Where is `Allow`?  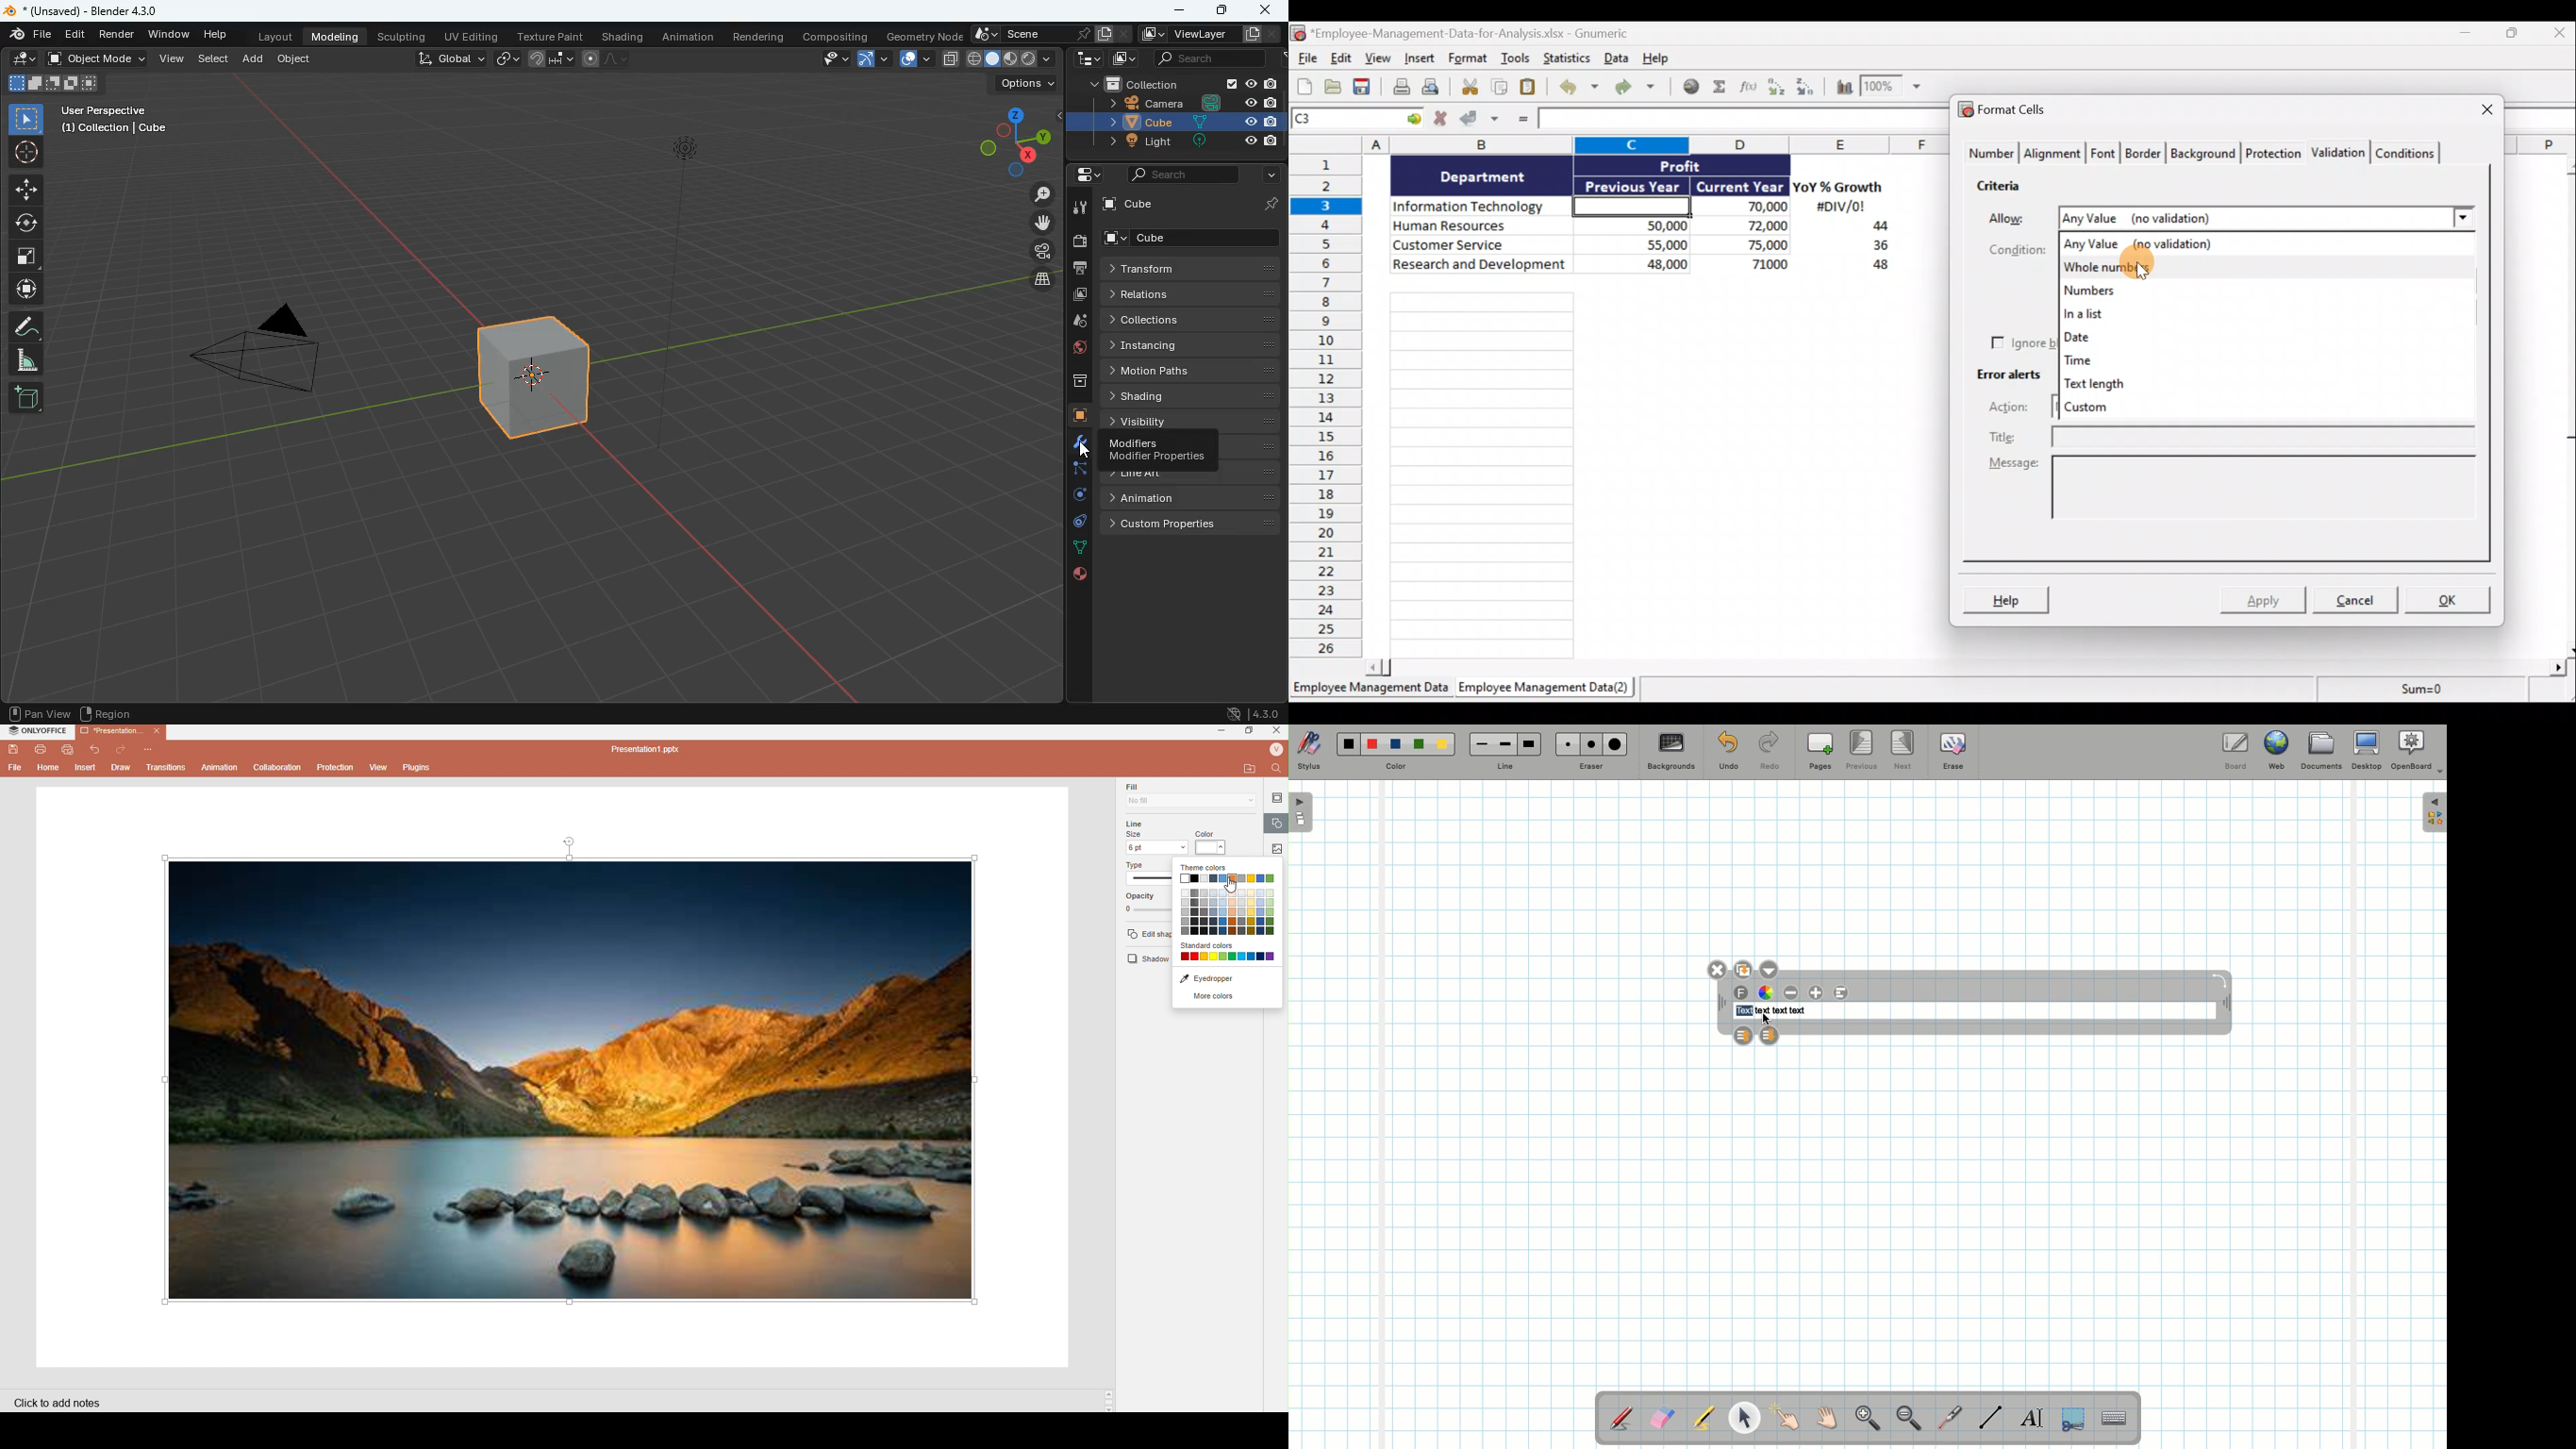 Allow is located at coordinates (2016, 219).